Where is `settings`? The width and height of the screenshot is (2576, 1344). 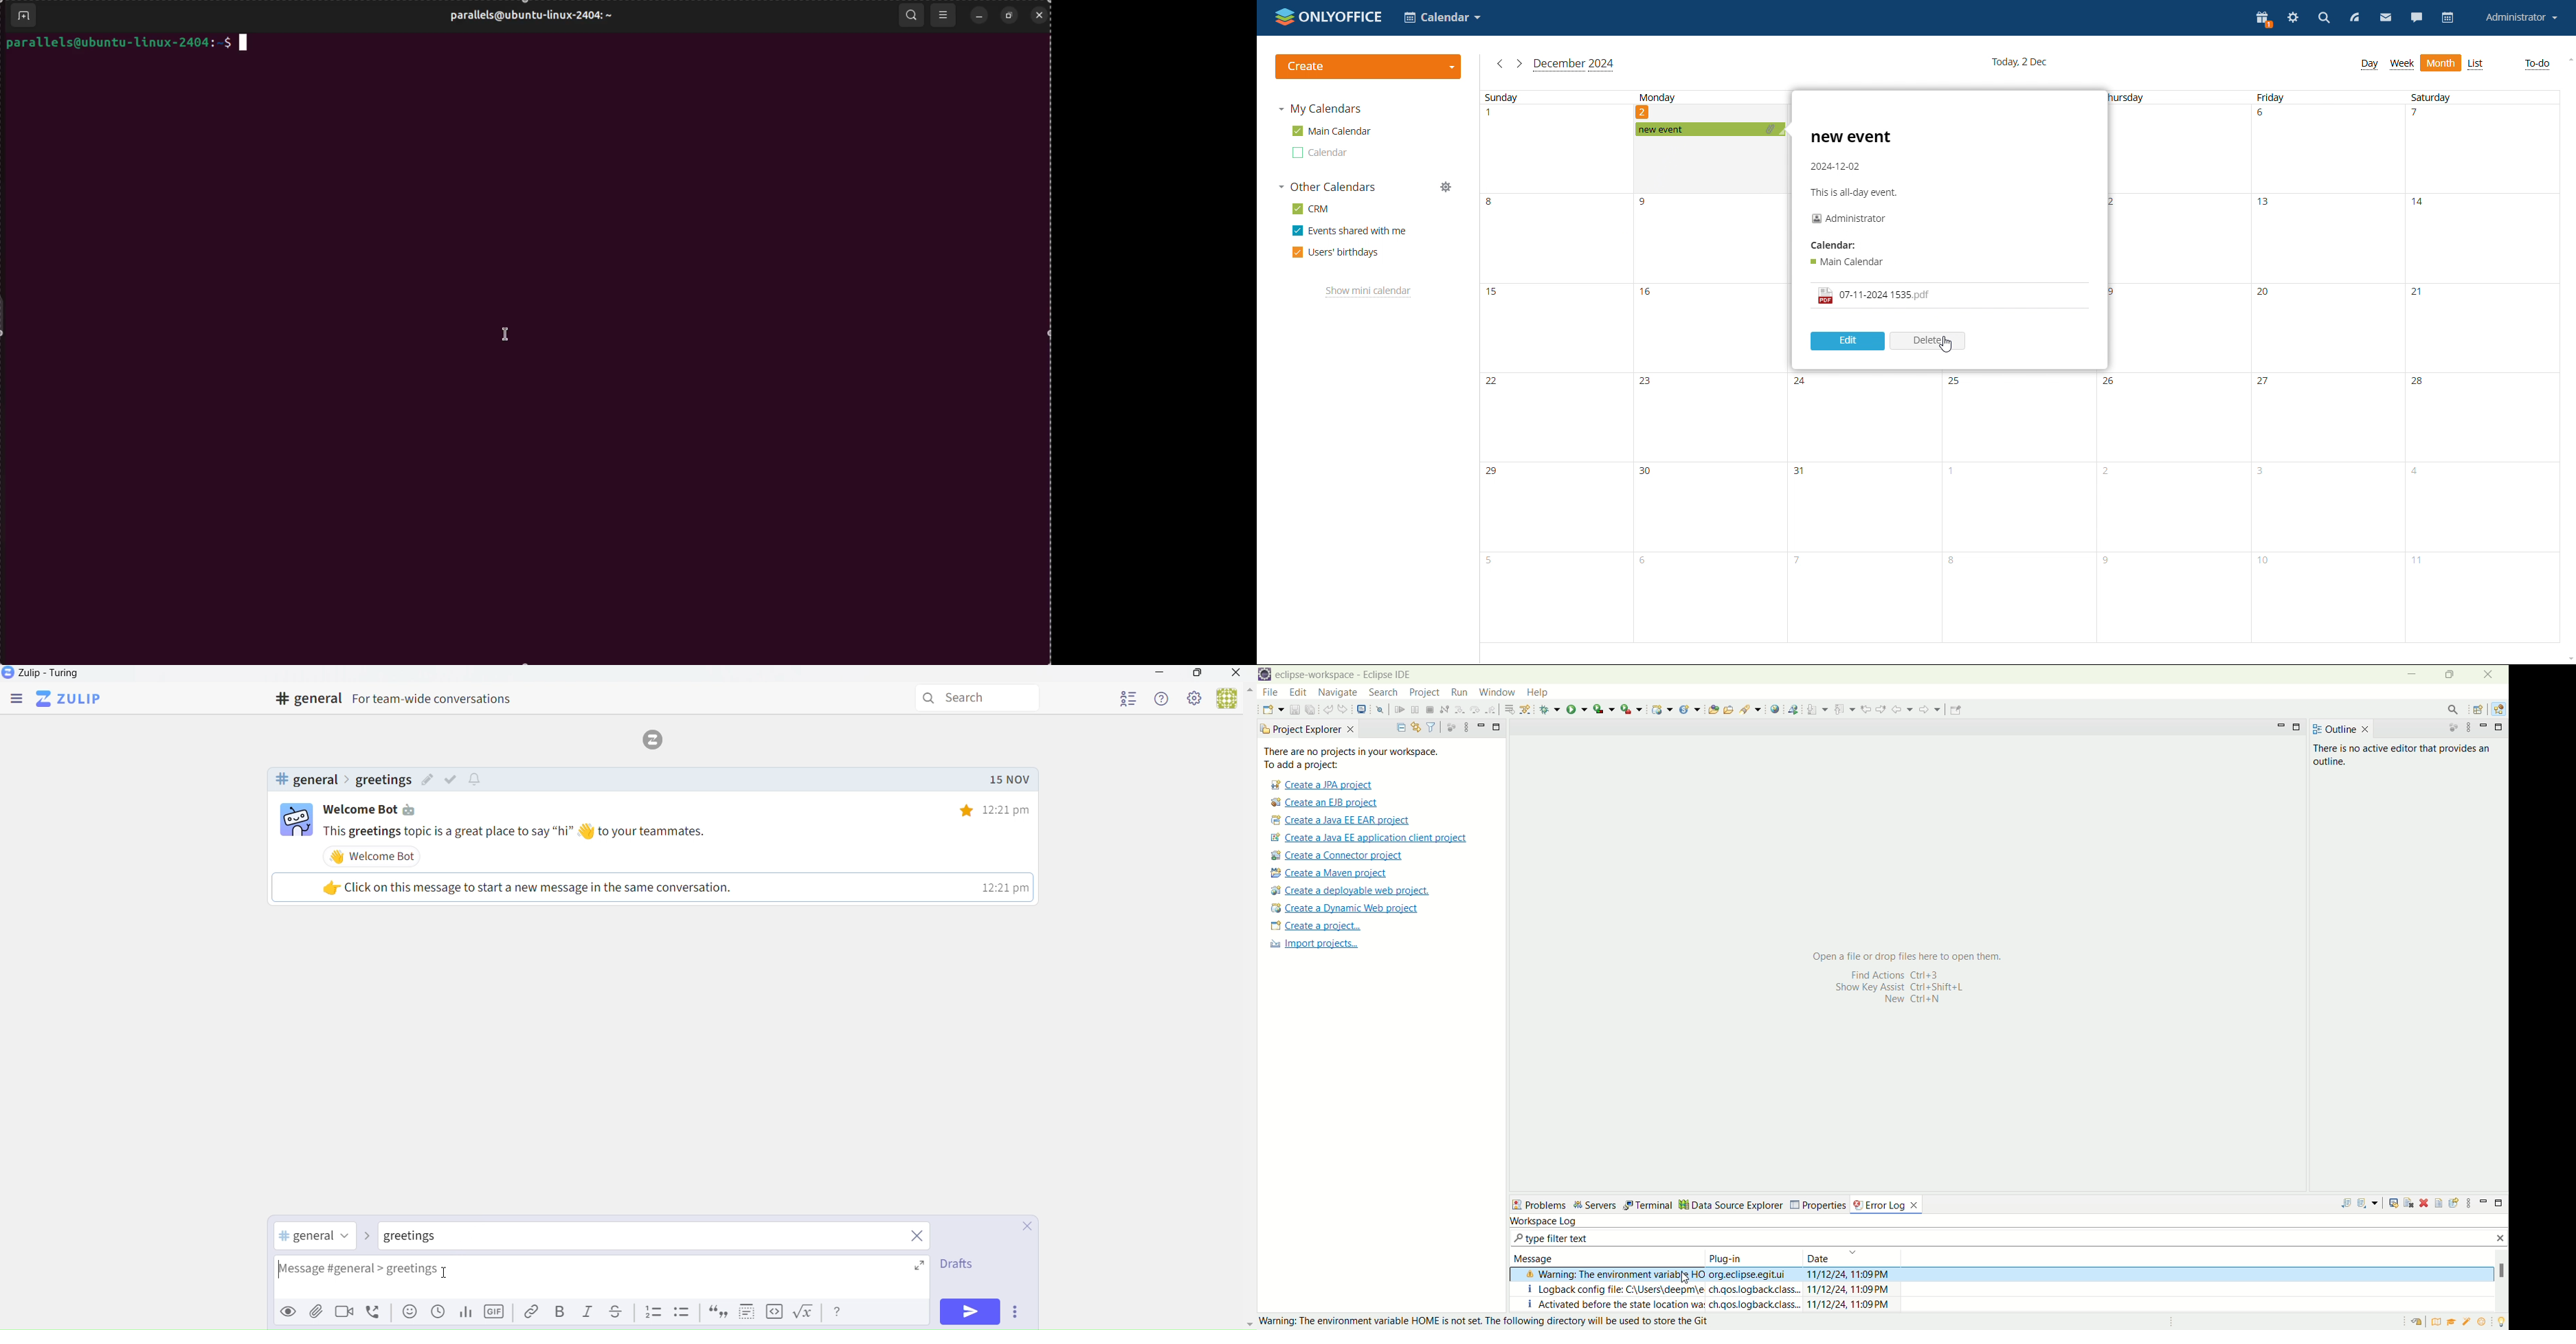 settings is located at coordinates (2293, 19).